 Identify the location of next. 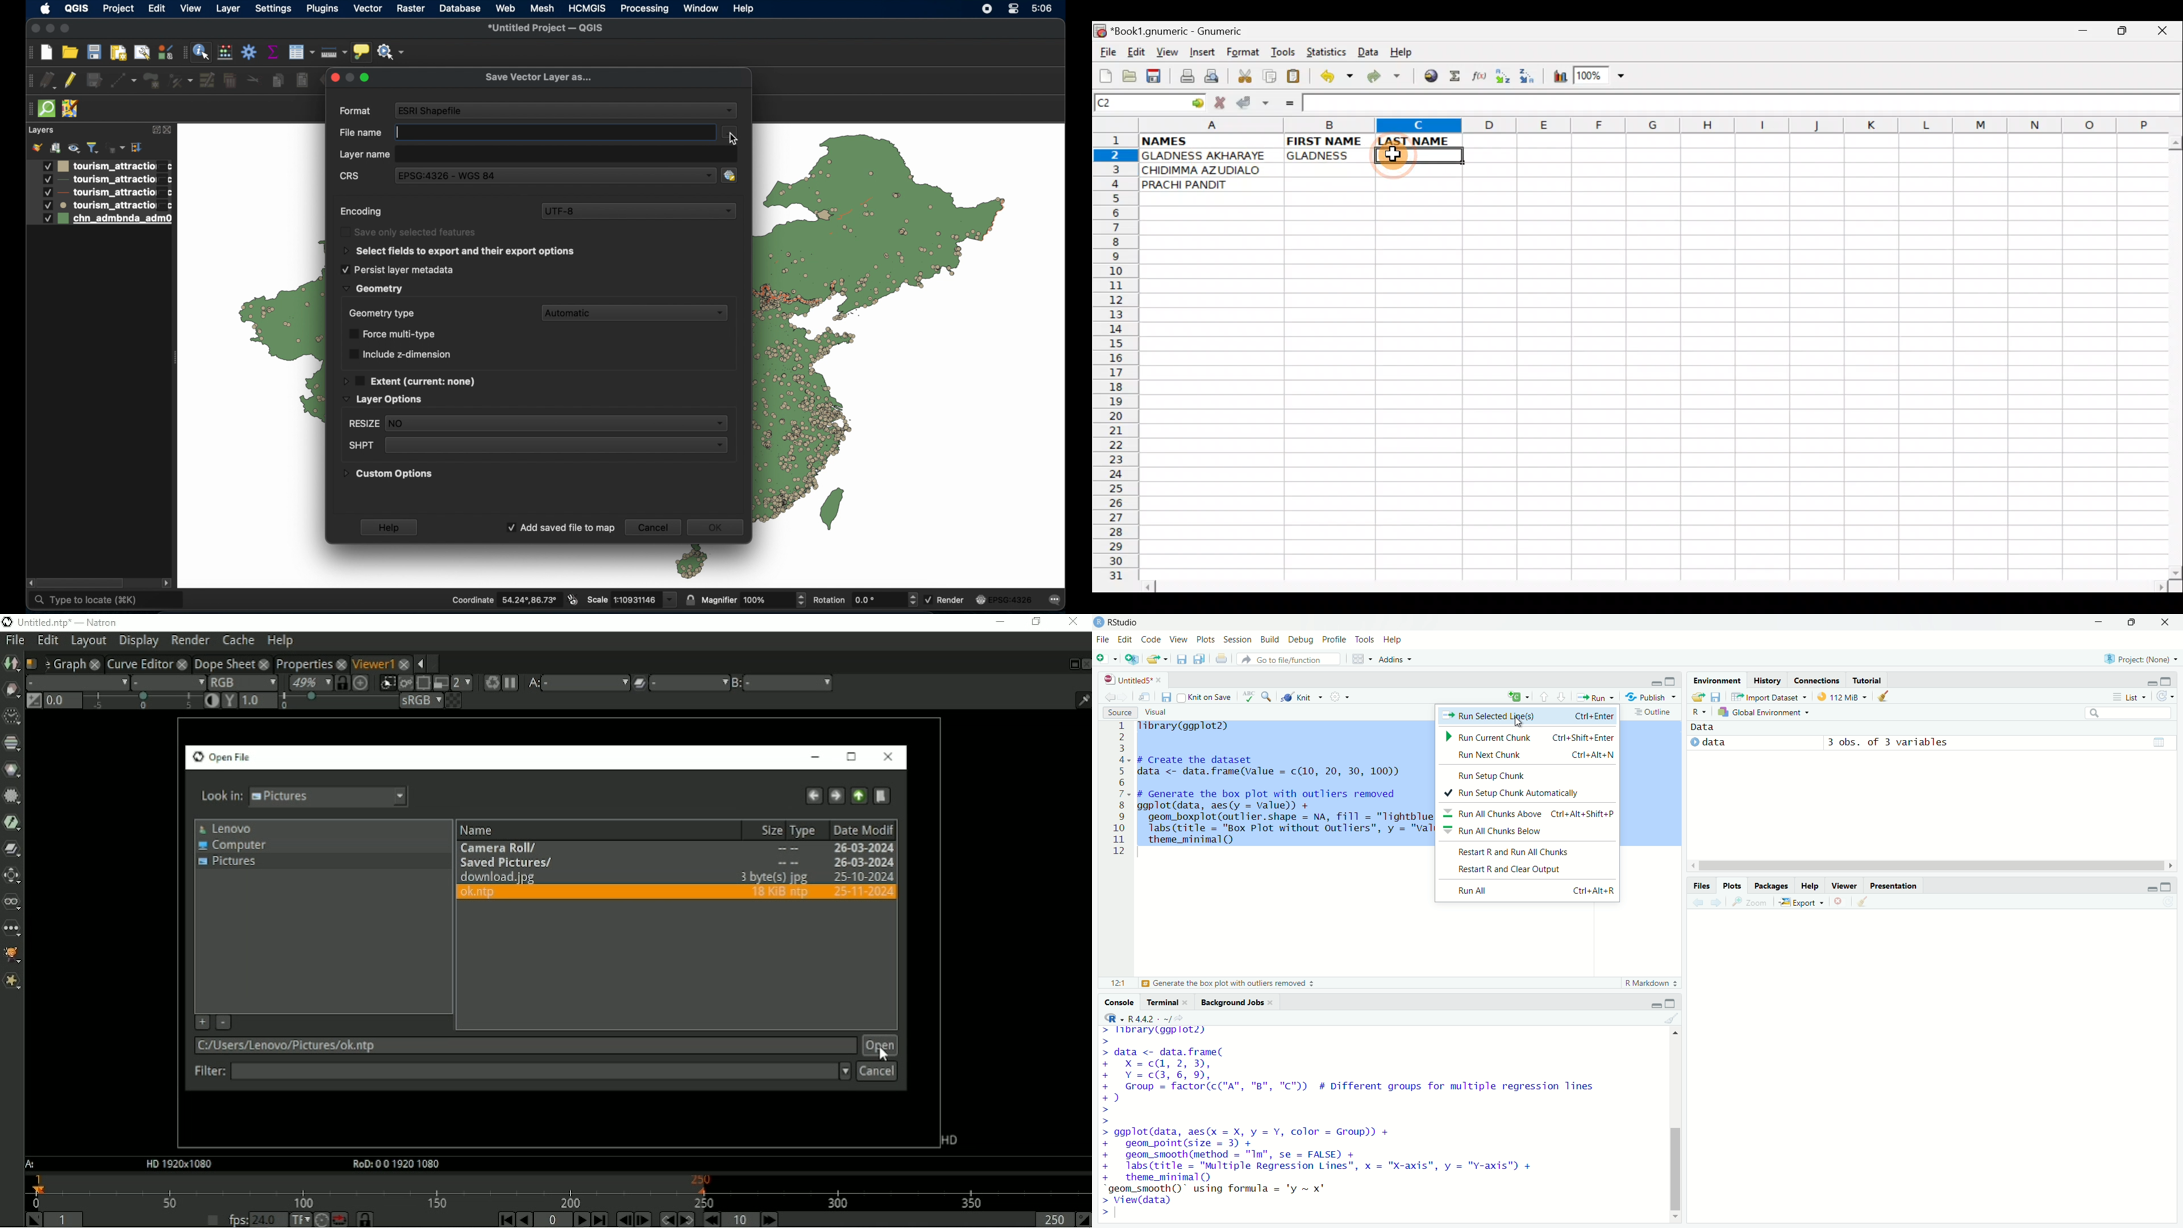
(1721, 905).